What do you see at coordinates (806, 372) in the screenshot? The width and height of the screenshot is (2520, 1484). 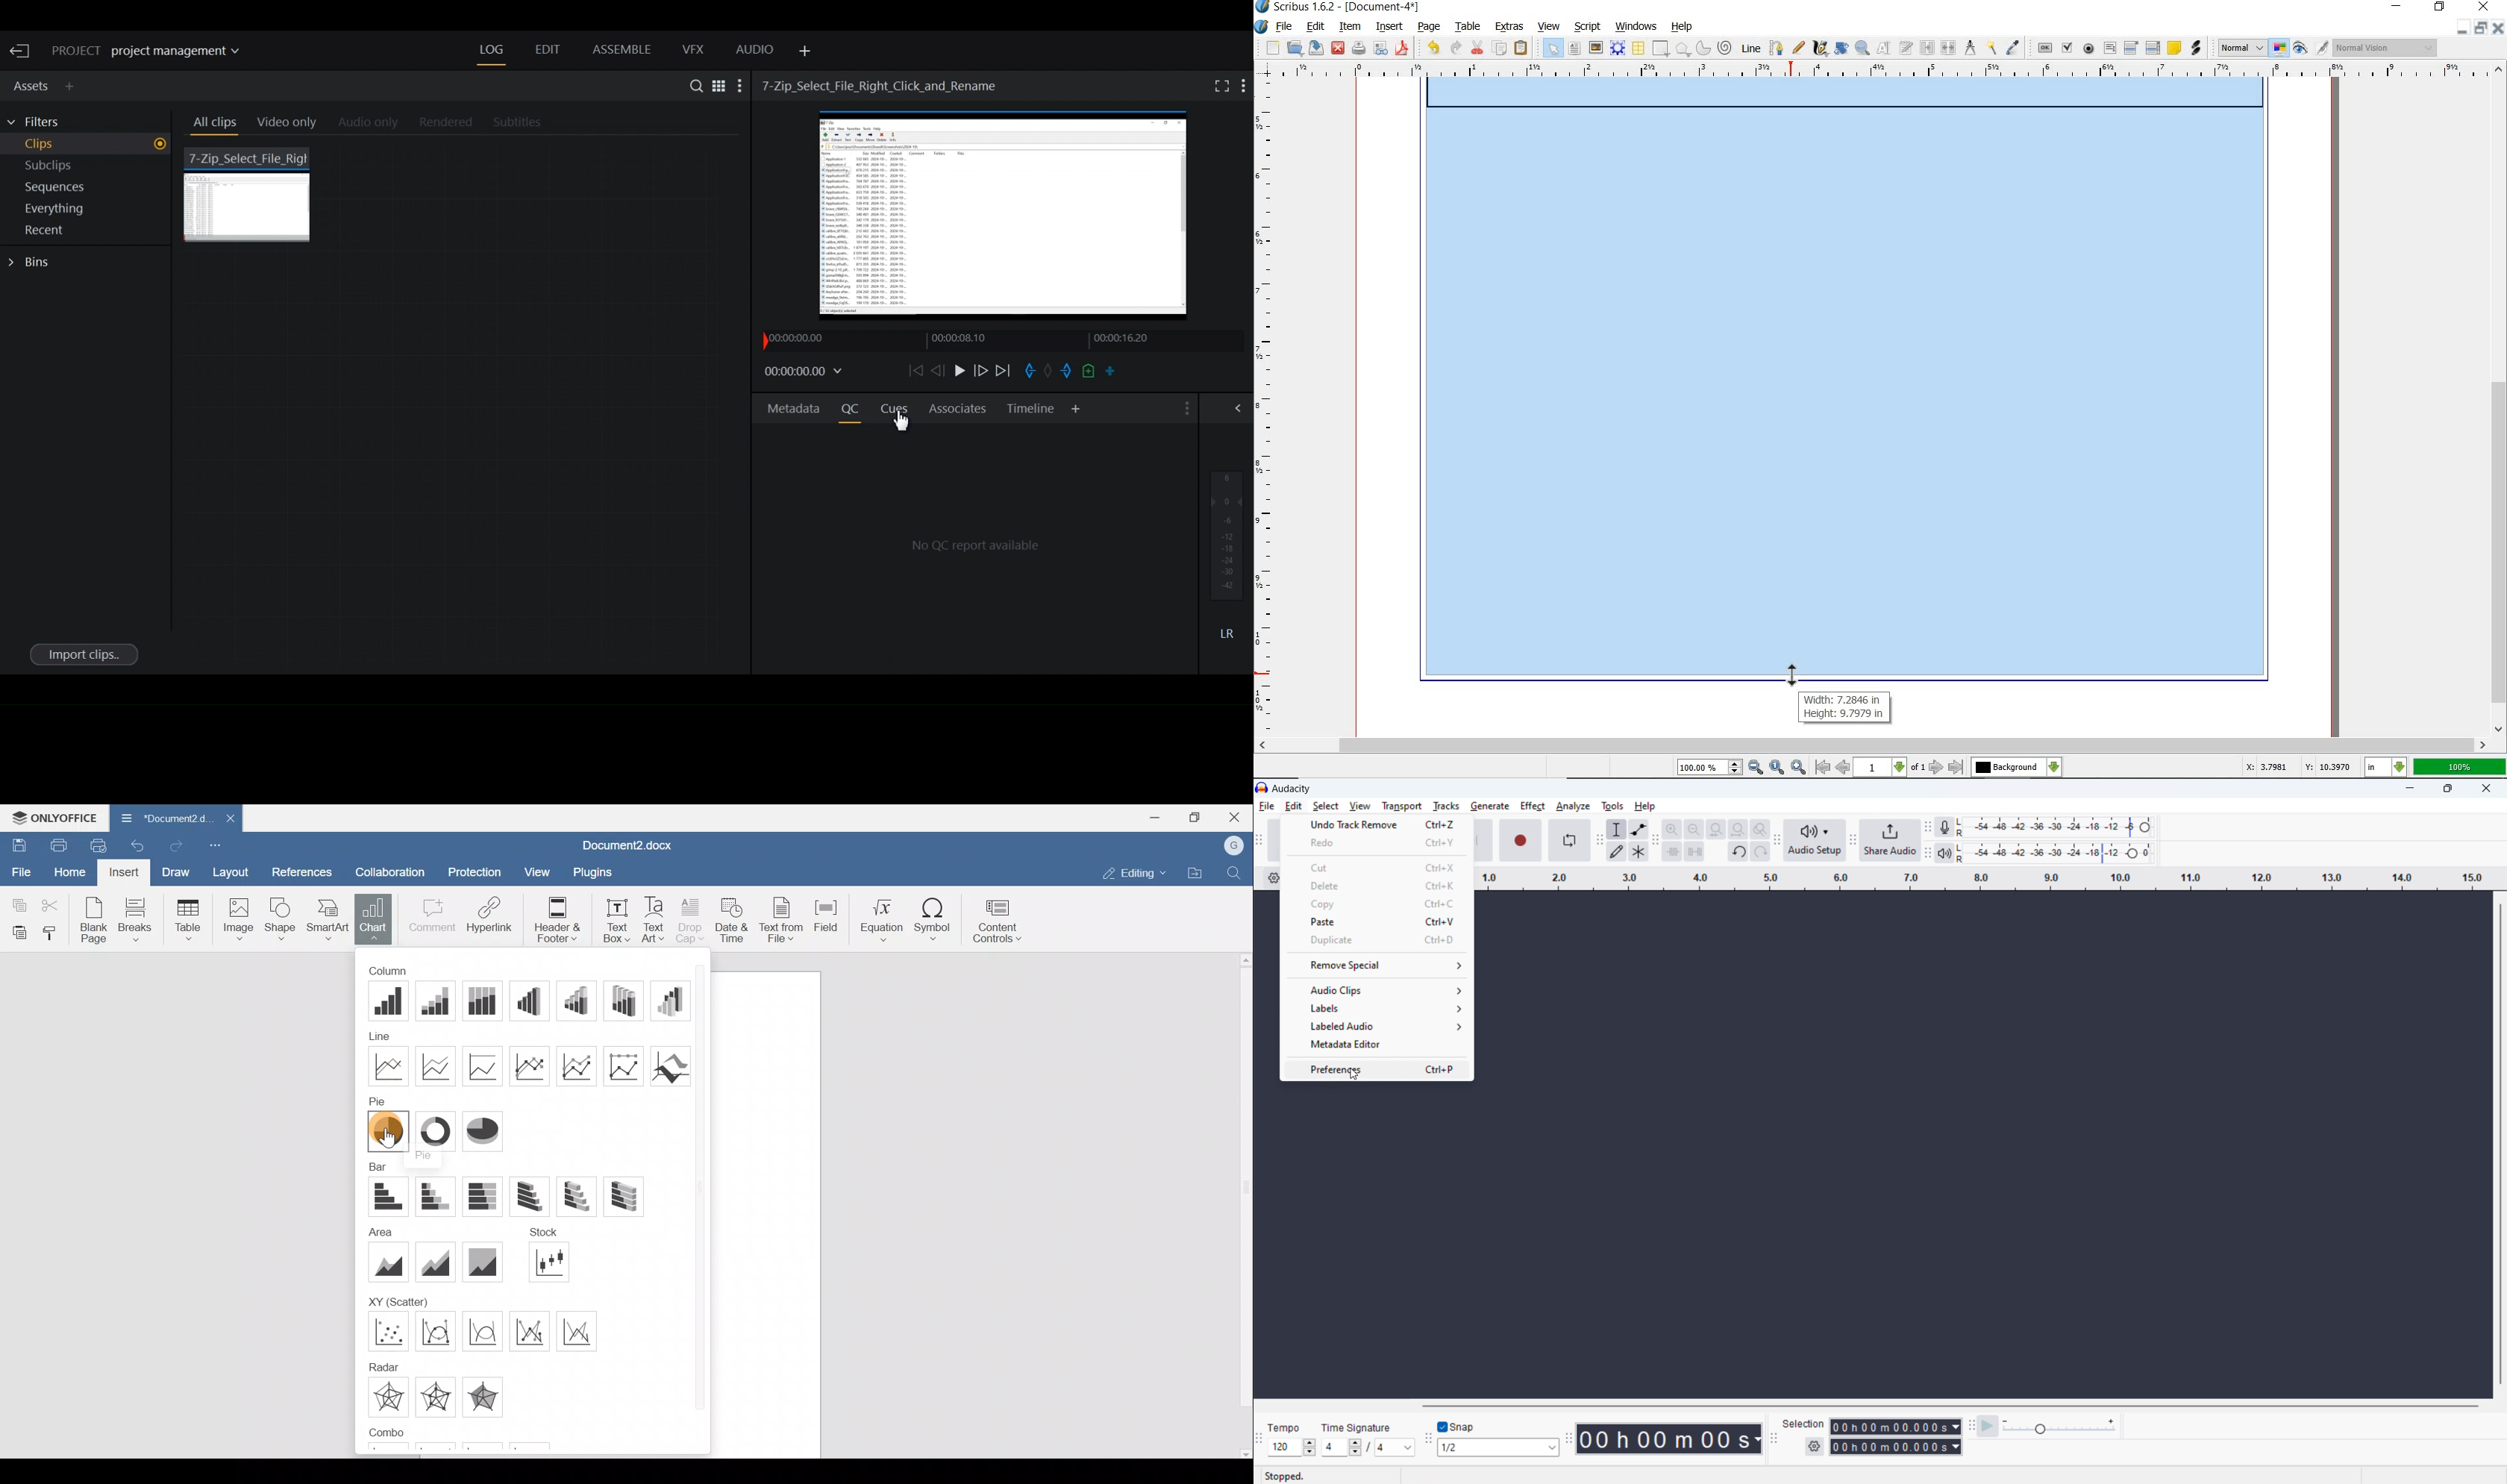 I see `Timecodes and reels` at bounding box center [806, 372].